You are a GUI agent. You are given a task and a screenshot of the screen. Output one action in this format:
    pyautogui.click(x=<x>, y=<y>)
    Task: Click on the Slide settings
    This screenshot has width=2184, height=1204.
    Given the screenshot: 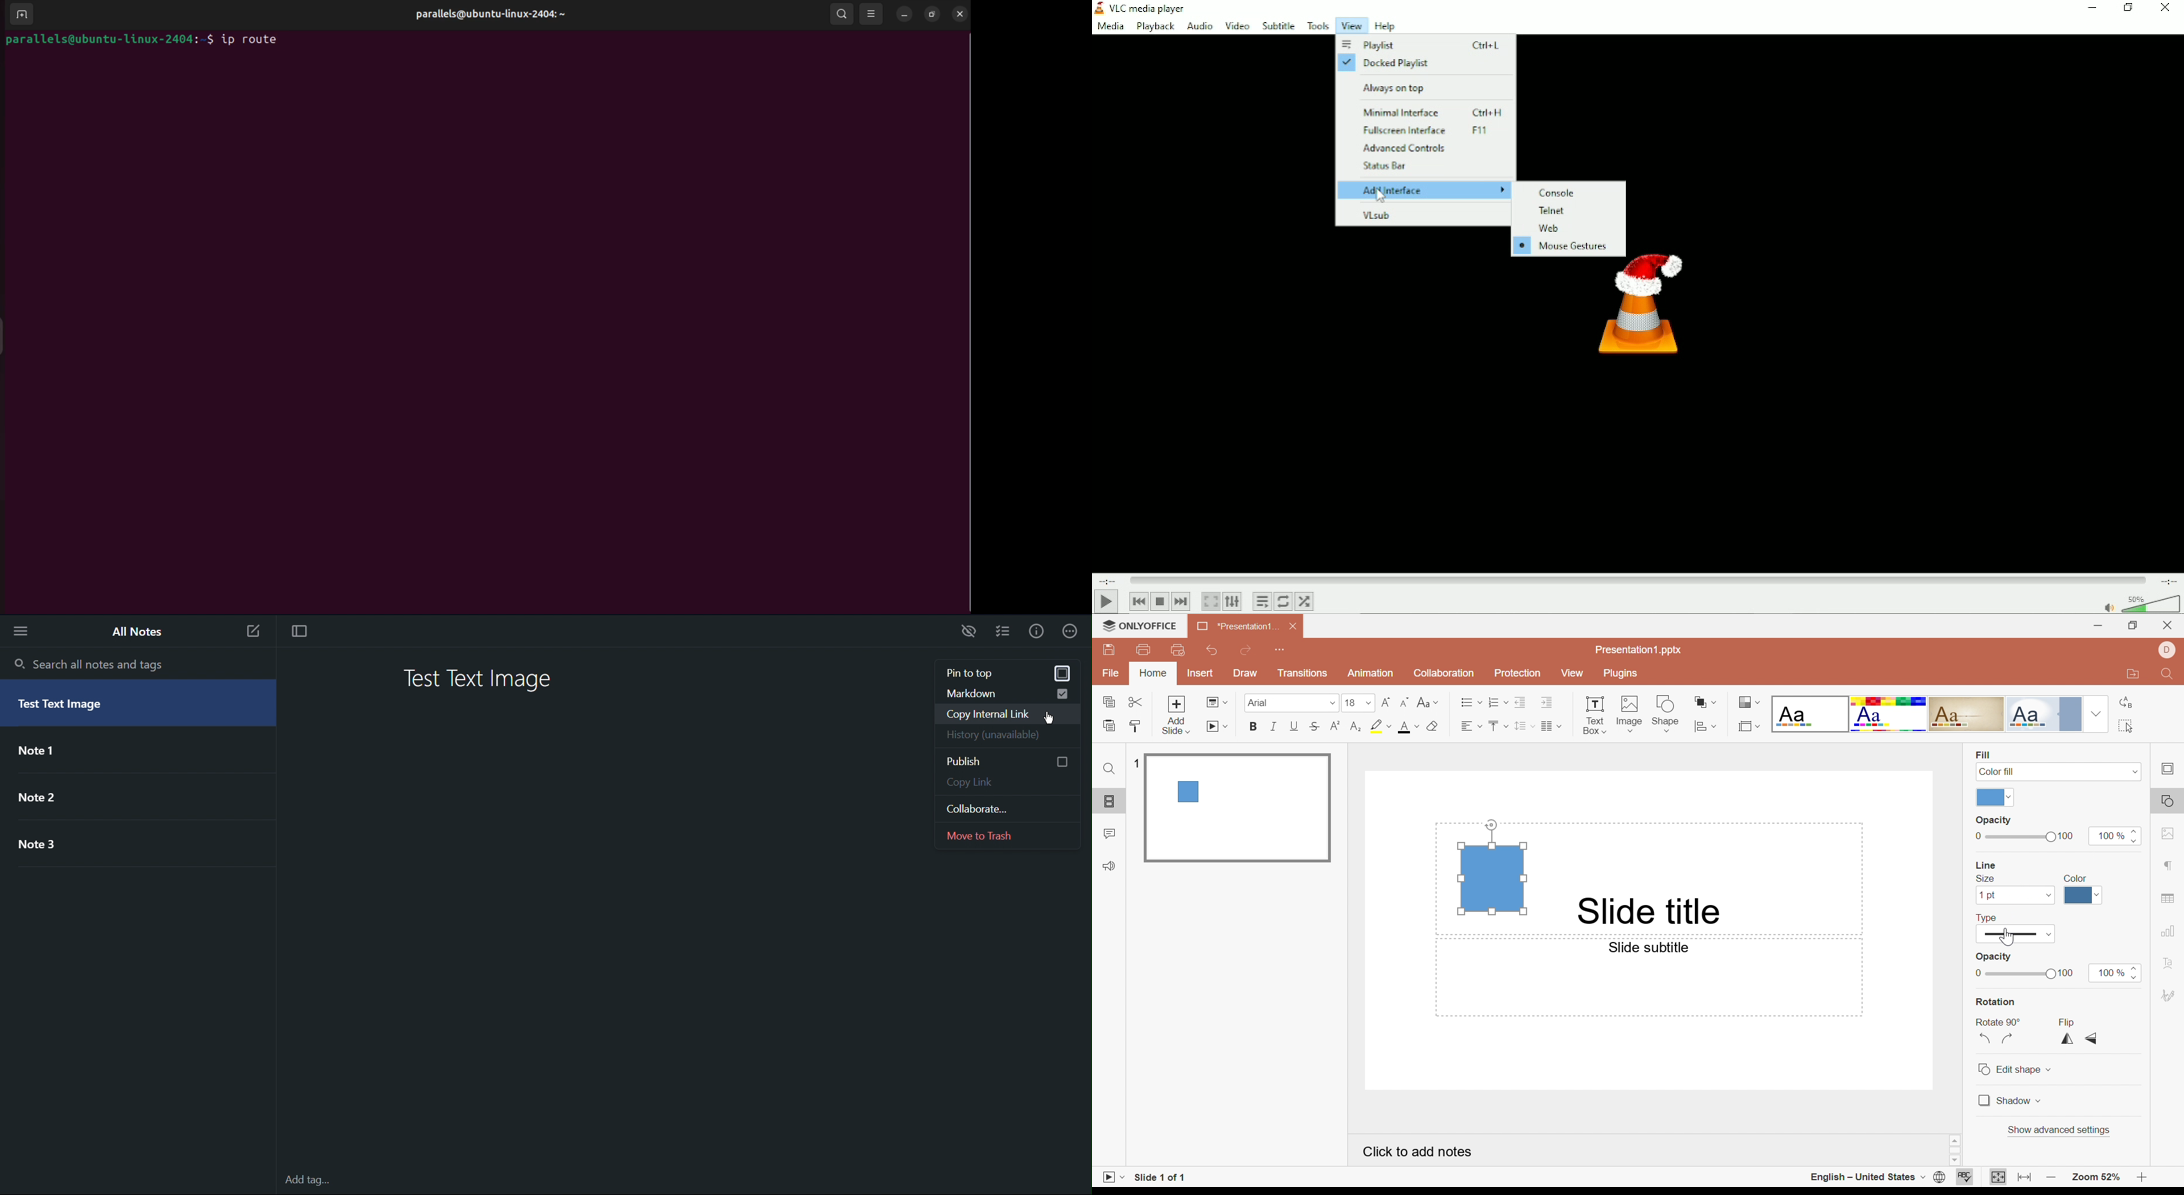 What is the action you would take?
    pyautogui.click(x=2170, y=770)
    